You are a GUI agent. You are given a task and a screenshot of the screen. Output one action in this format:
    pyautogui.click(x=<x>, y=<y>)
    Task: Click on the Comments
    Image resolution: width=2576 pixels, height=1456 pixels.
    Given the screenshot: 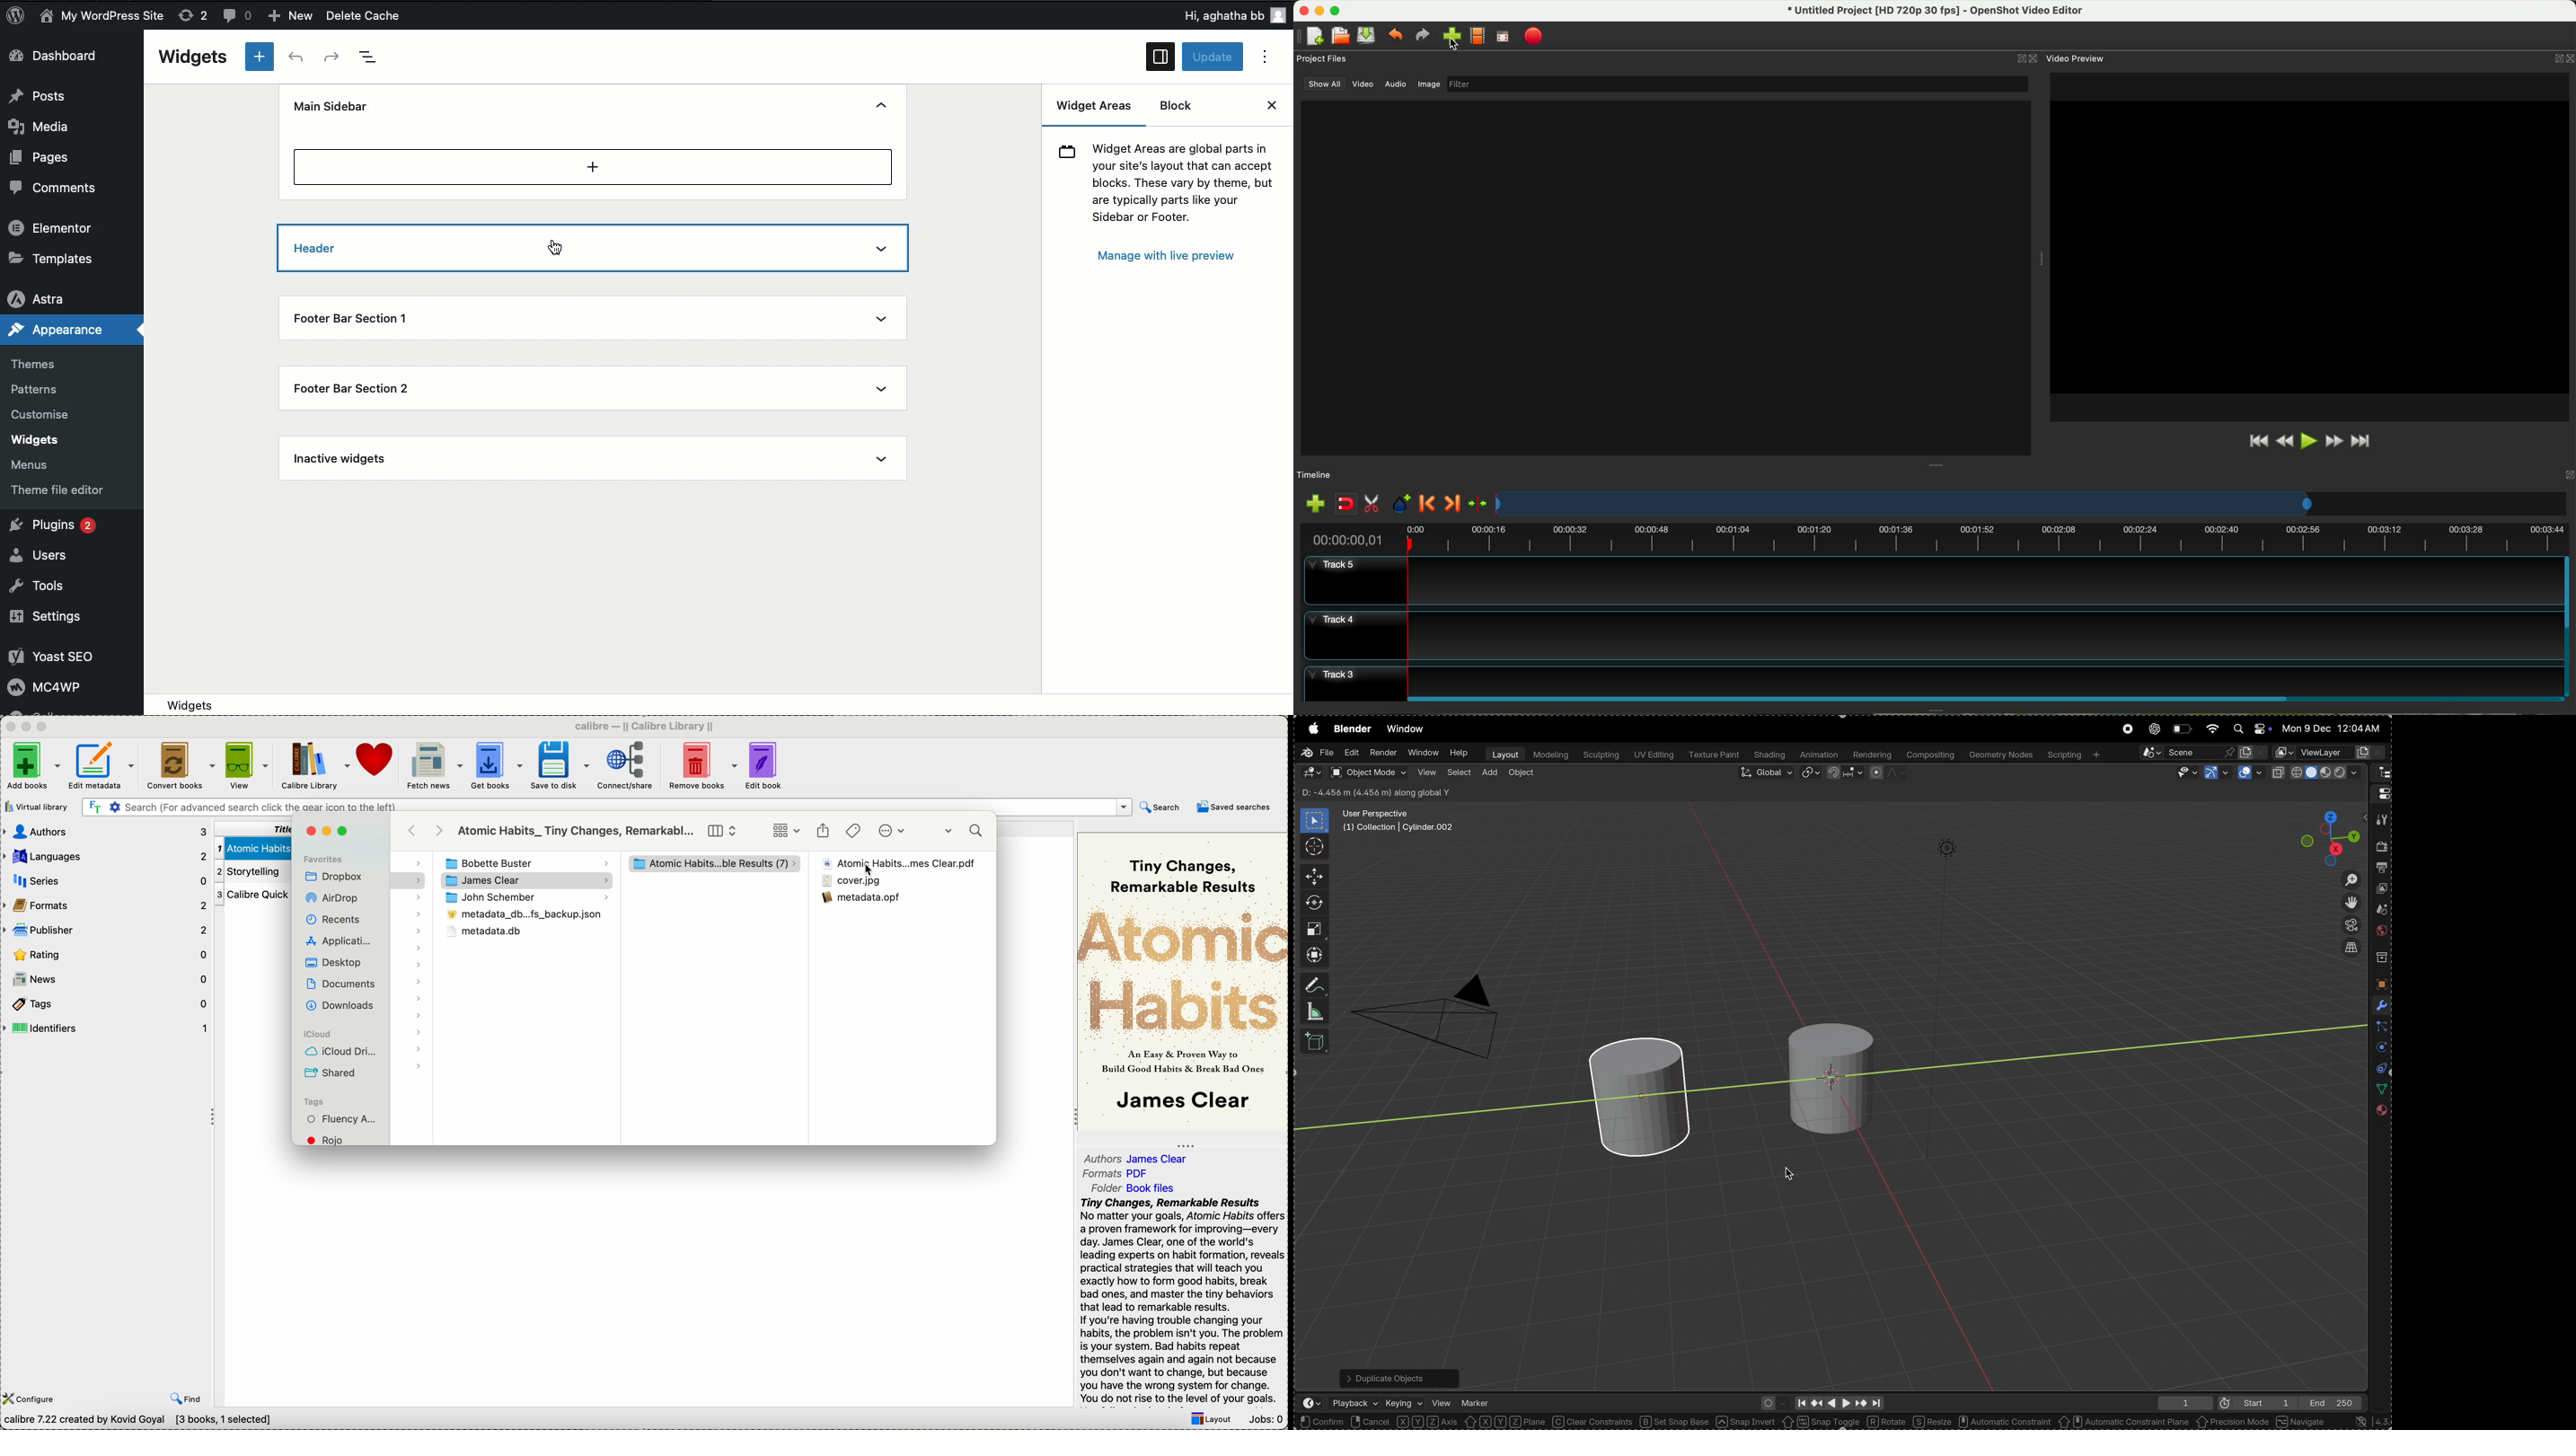 What is the action you would take?
    pyautogui.click(x=57, y=188)
    